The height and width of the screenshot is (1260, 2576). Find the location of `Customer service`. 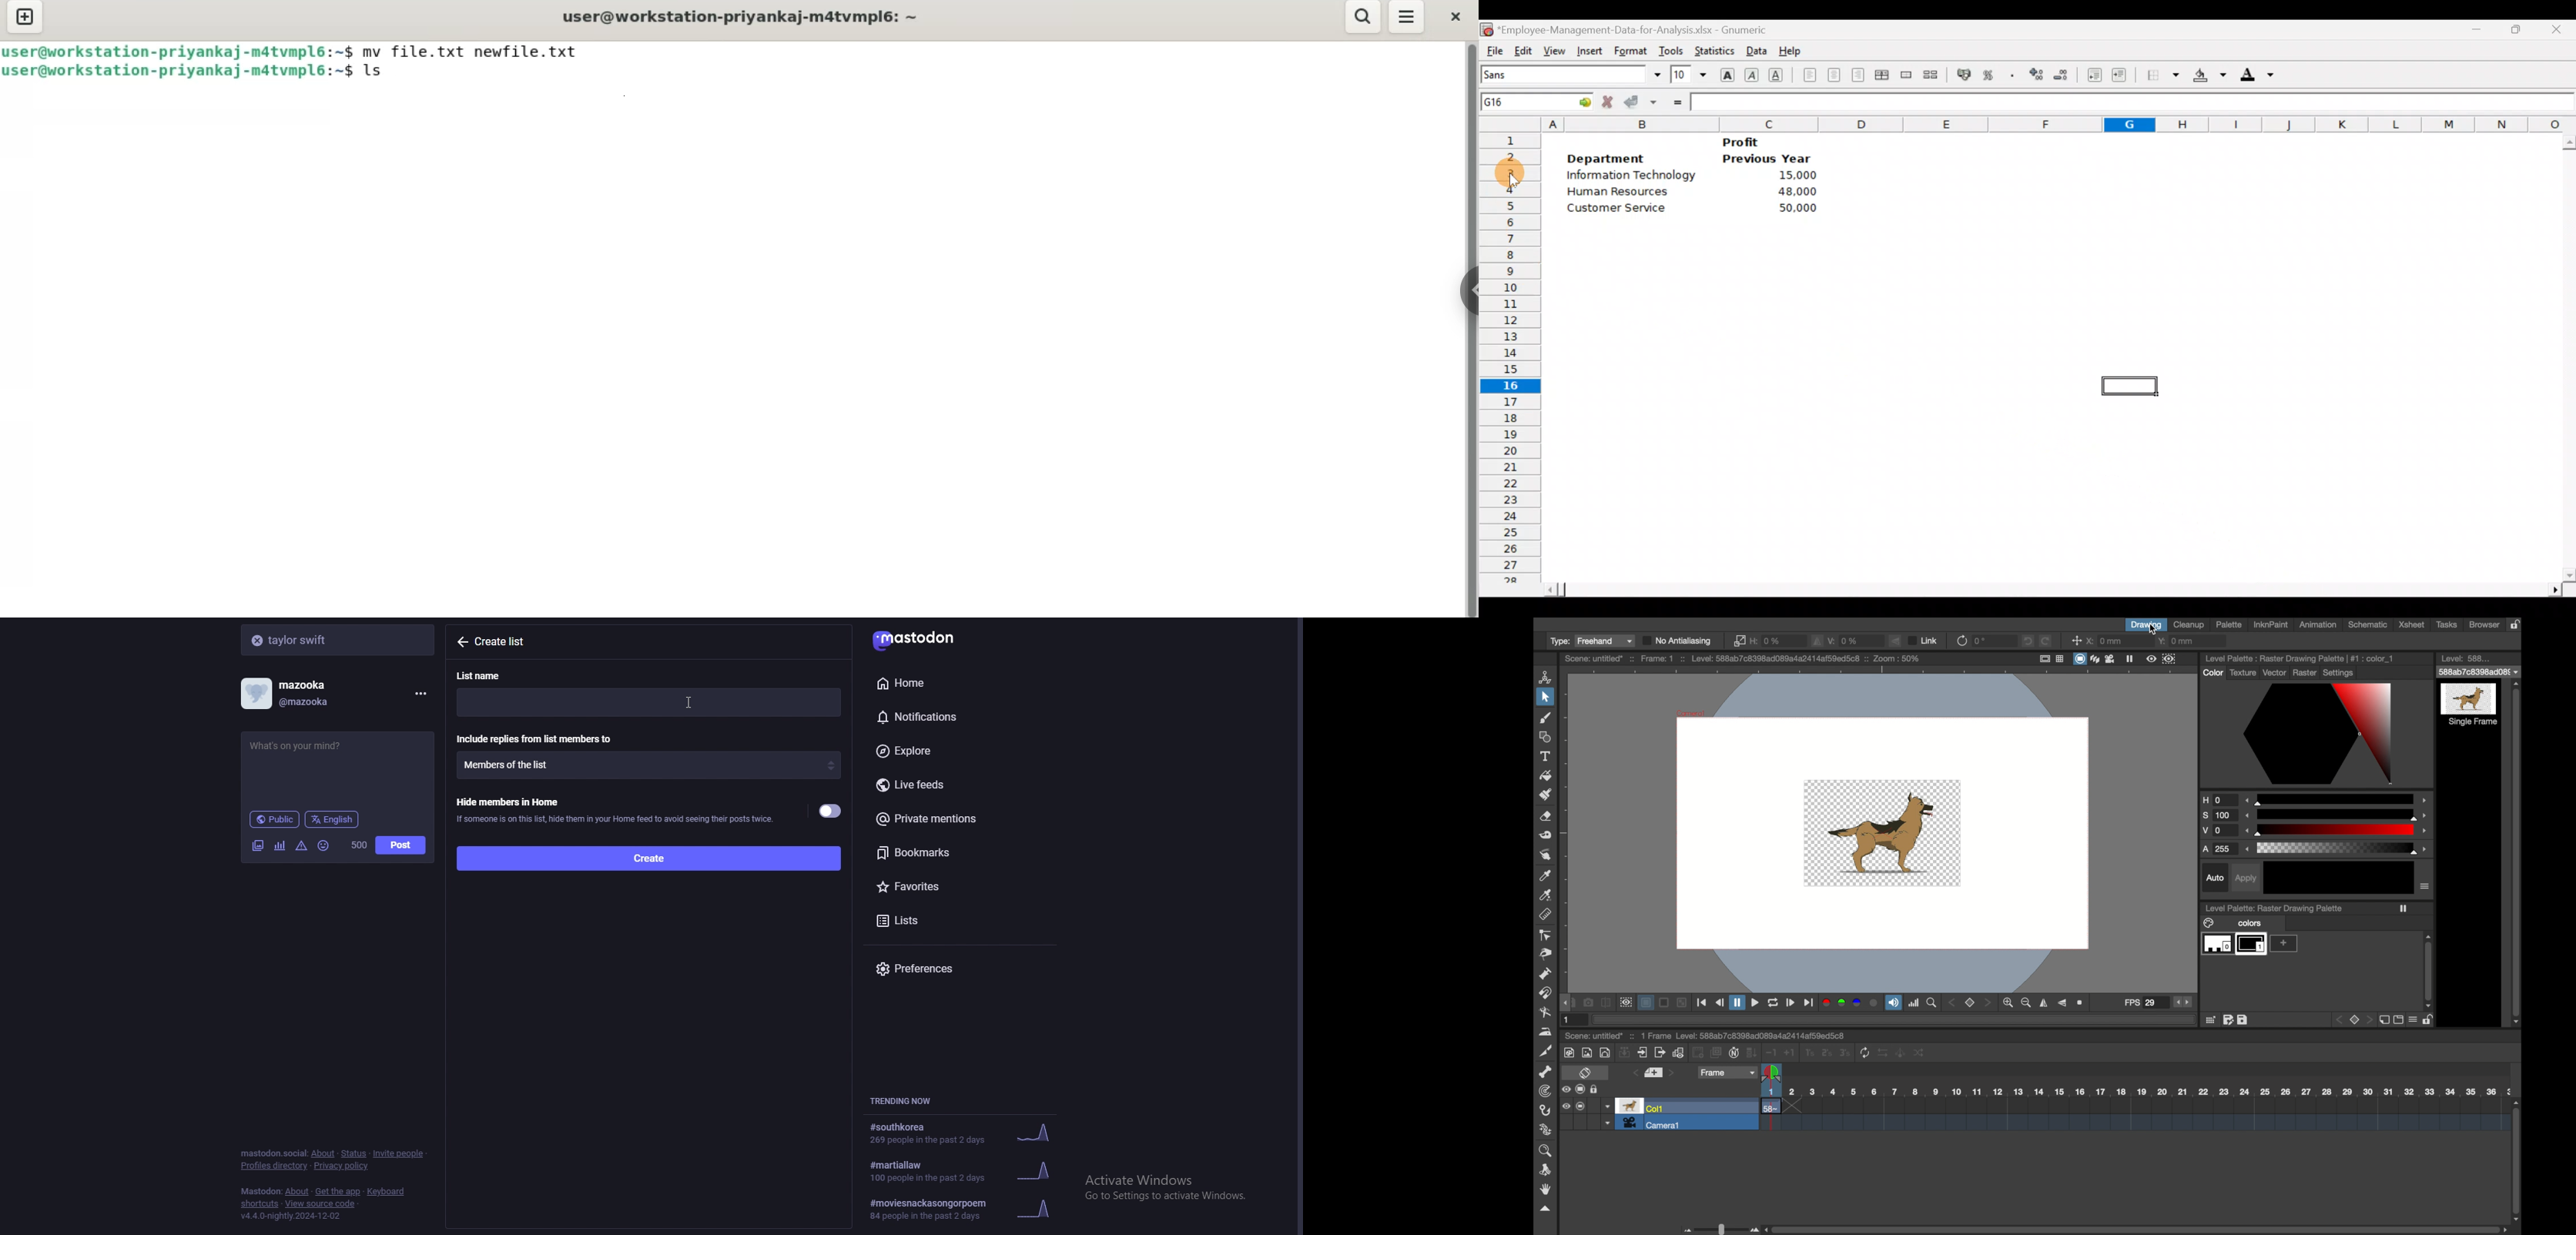

Customer service is located at coordinates (1622, 210).